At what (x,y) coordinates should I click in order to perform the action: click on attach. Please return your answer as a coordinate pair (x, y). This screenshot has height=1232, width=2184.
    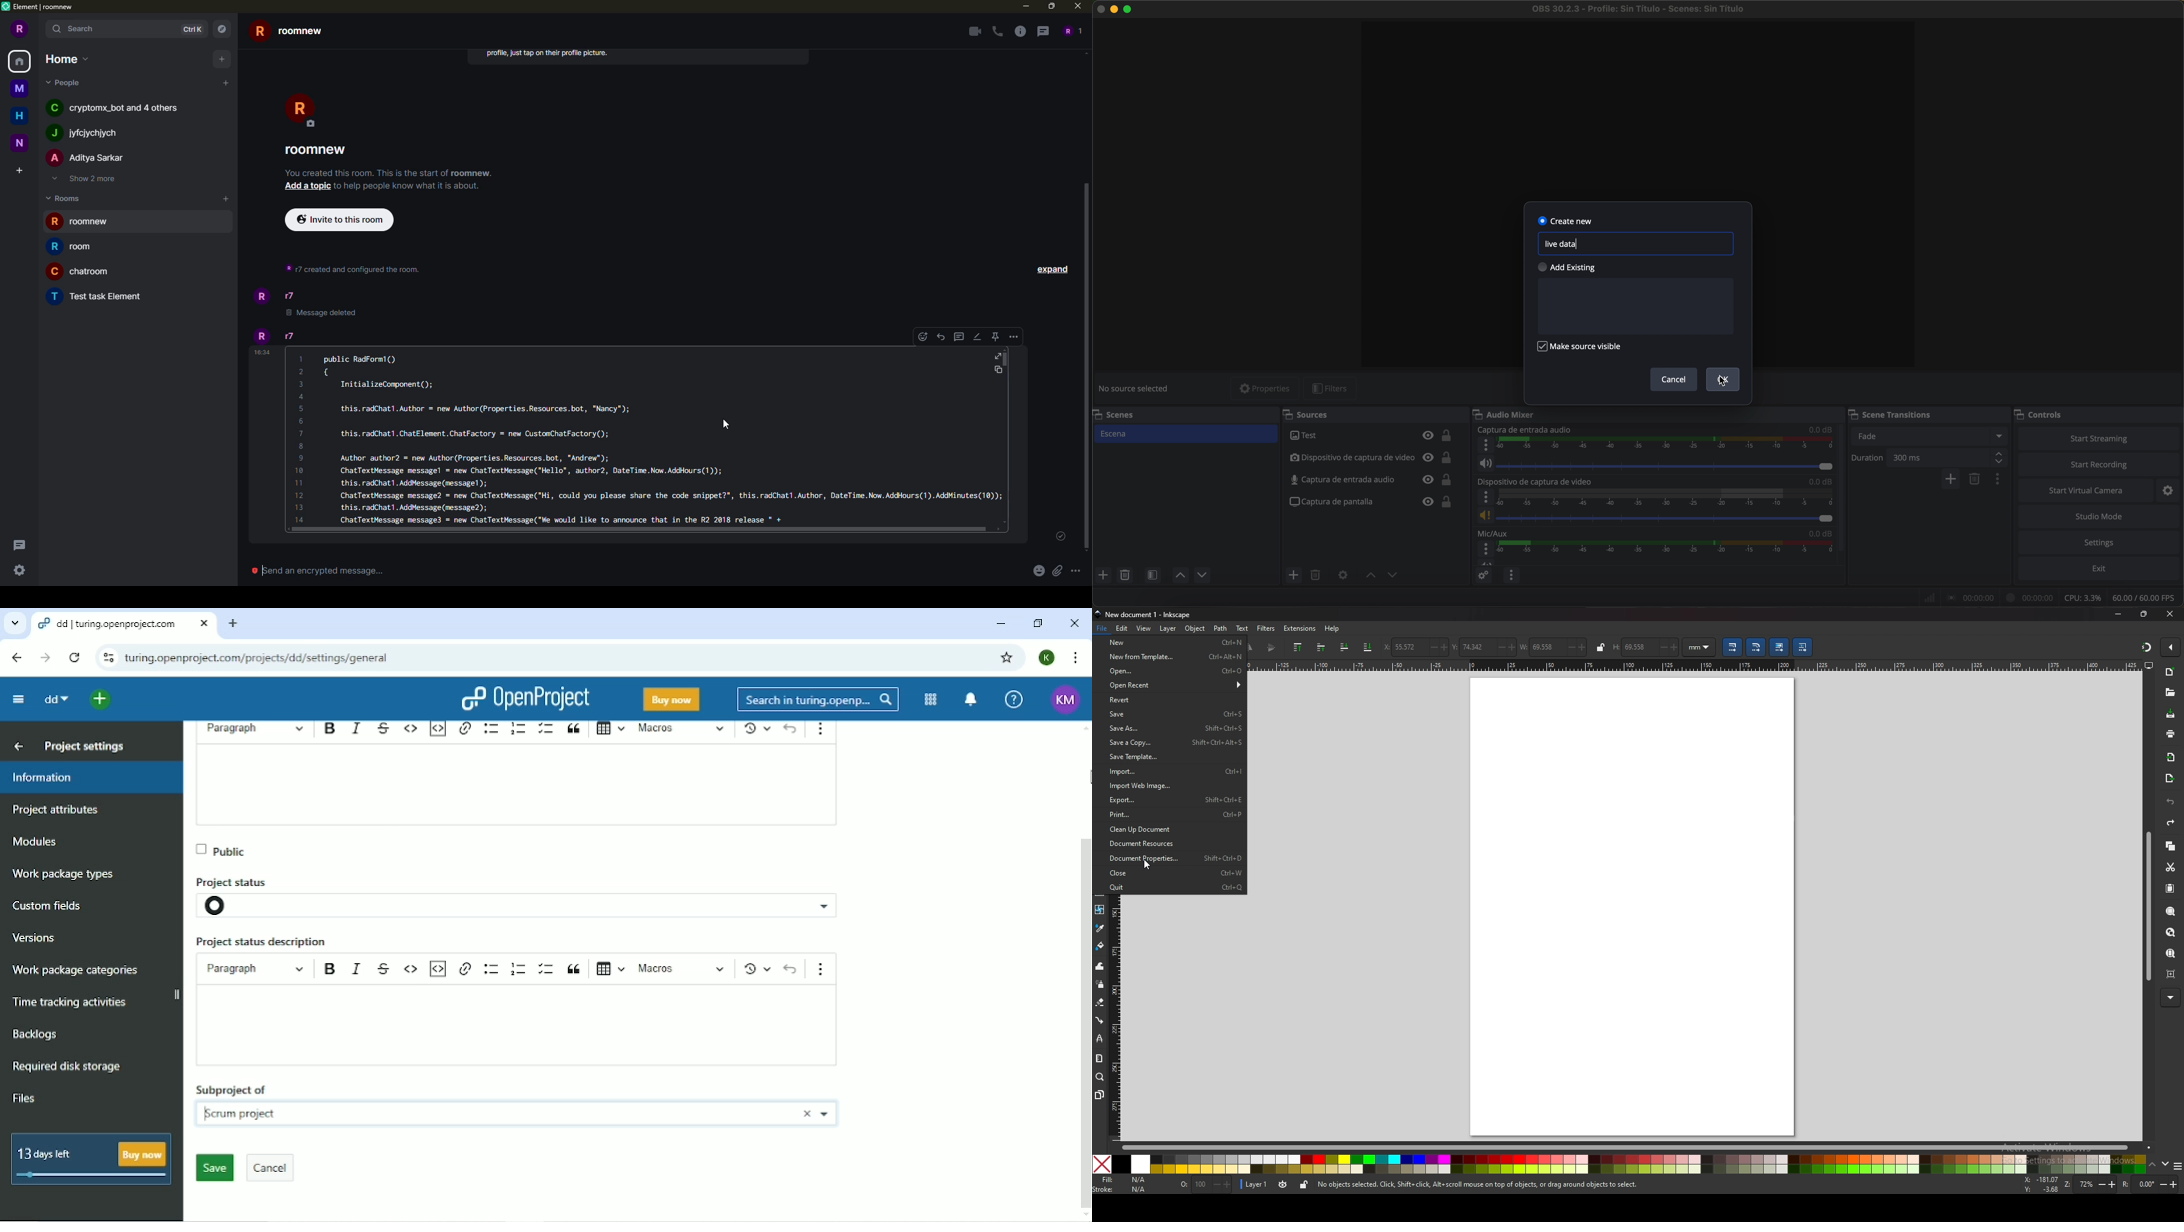
    Looking at the image, I should click on (1057, 570).